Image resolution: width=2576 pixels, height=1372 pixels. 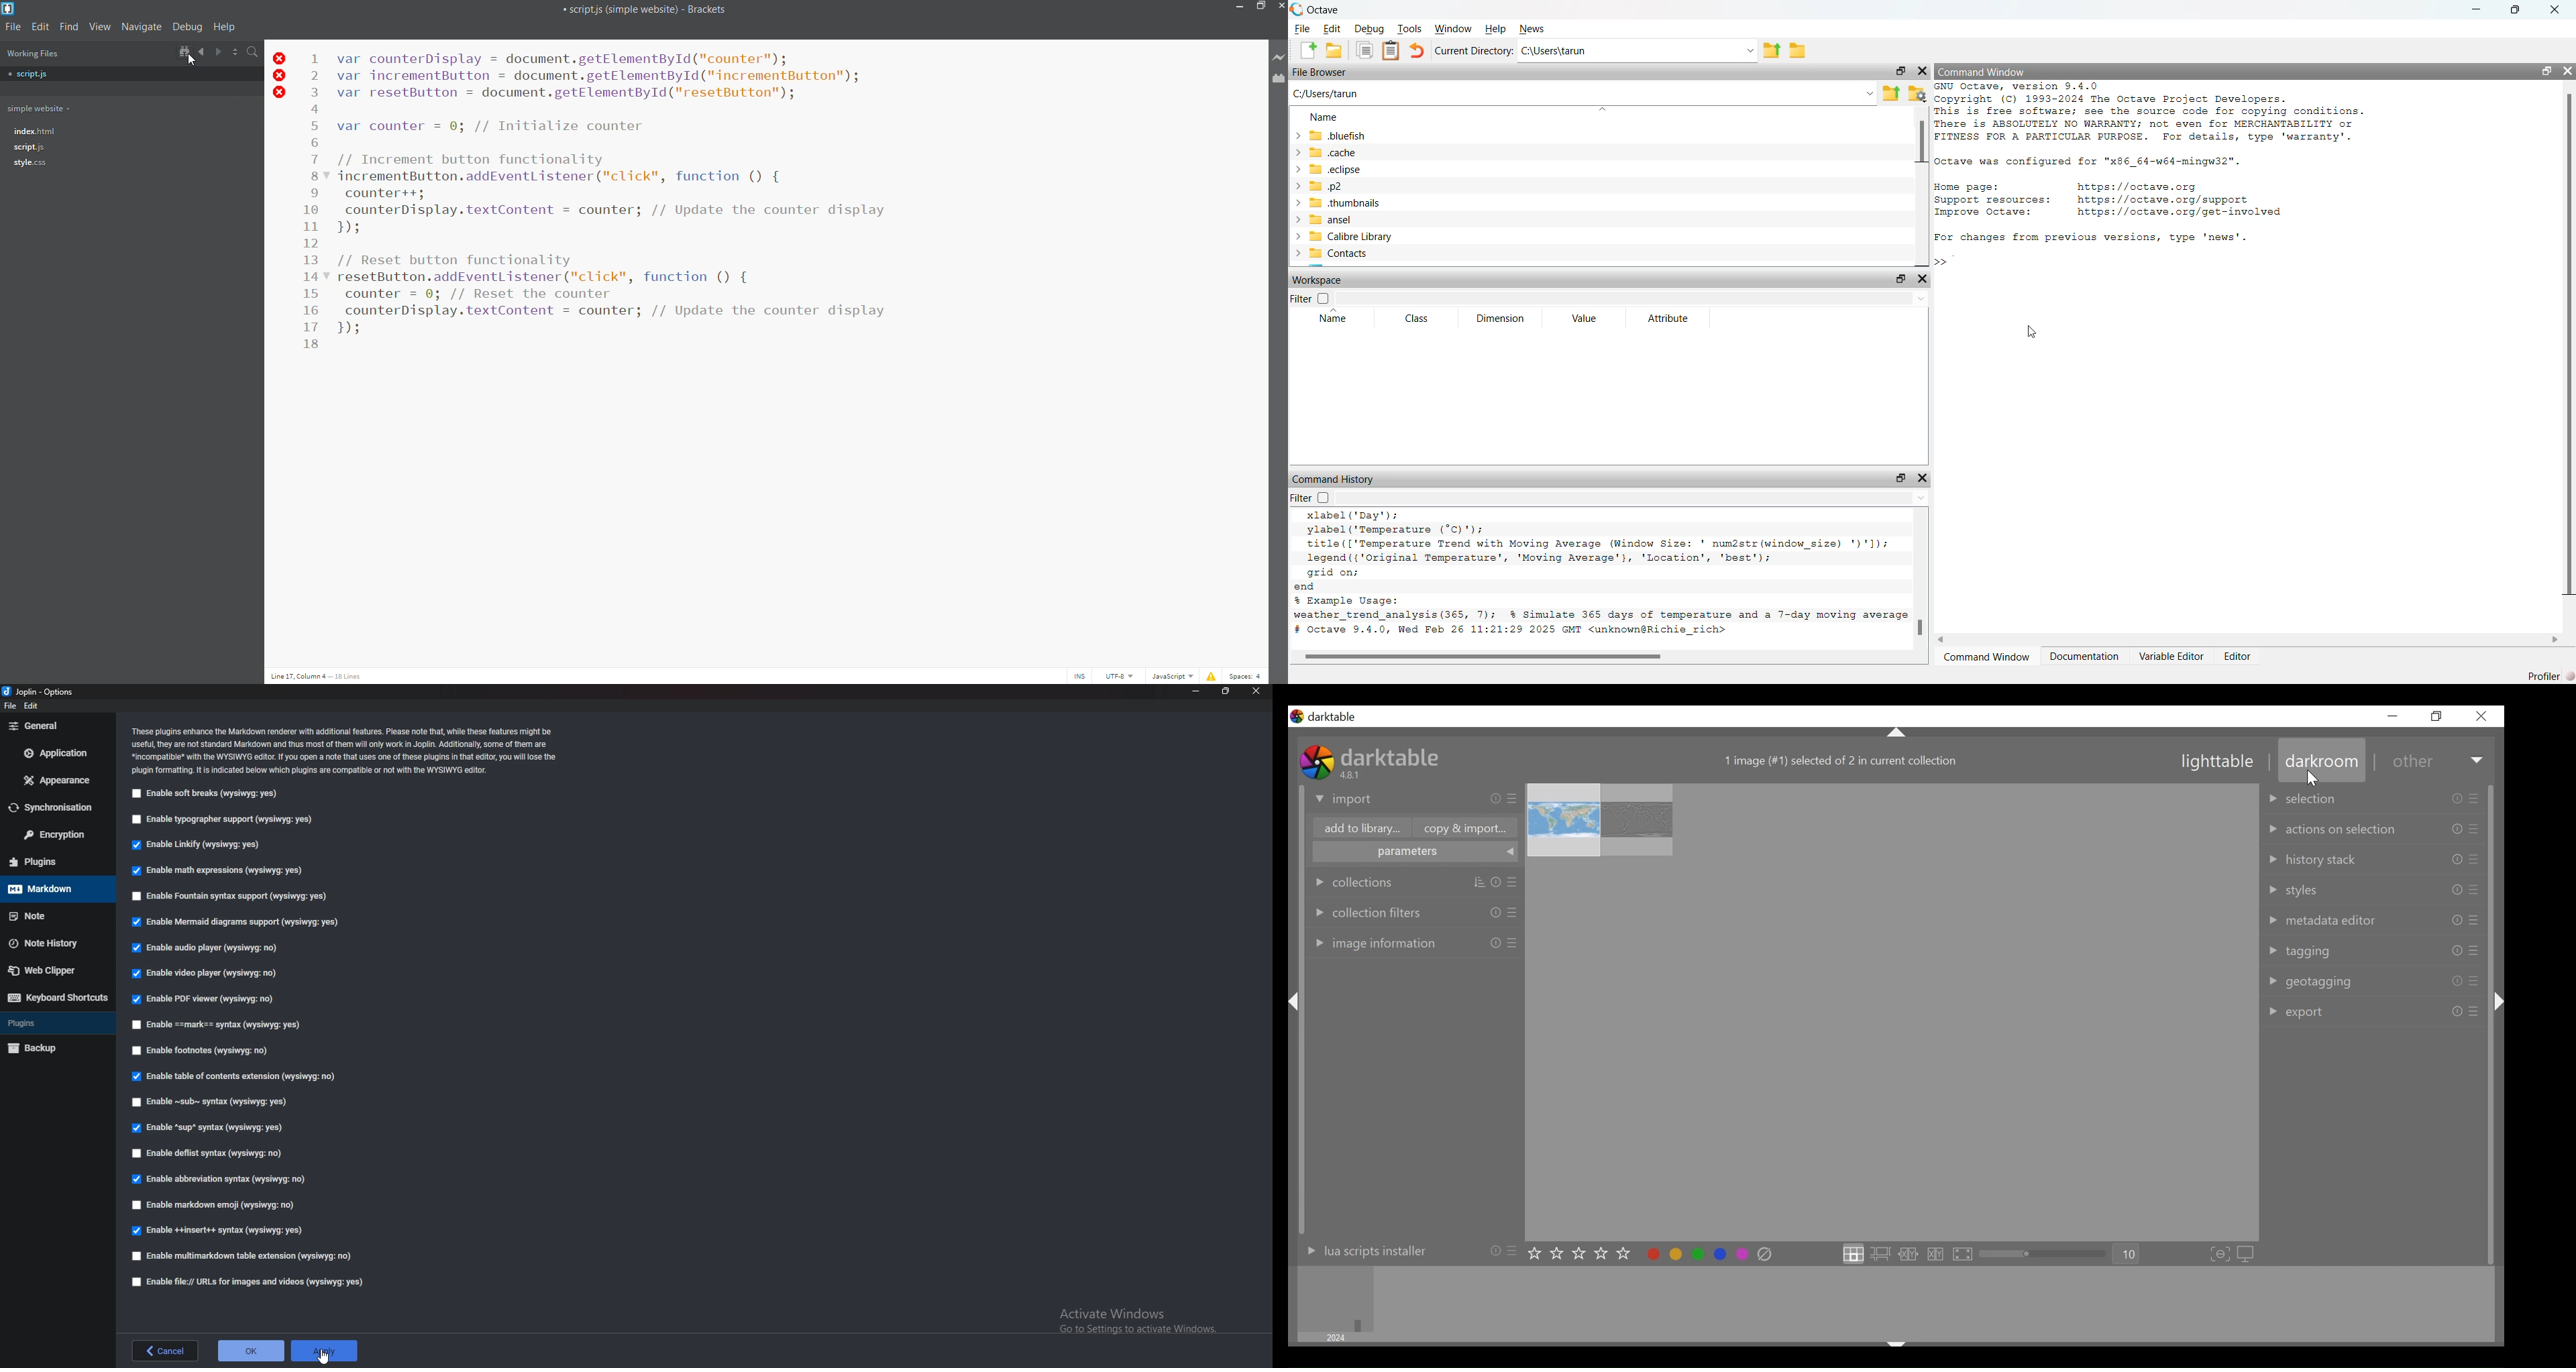 What do you see at coordinates (218, 51) in the screenshot?
I see `navigate forward` at bounding box center [218, 51].